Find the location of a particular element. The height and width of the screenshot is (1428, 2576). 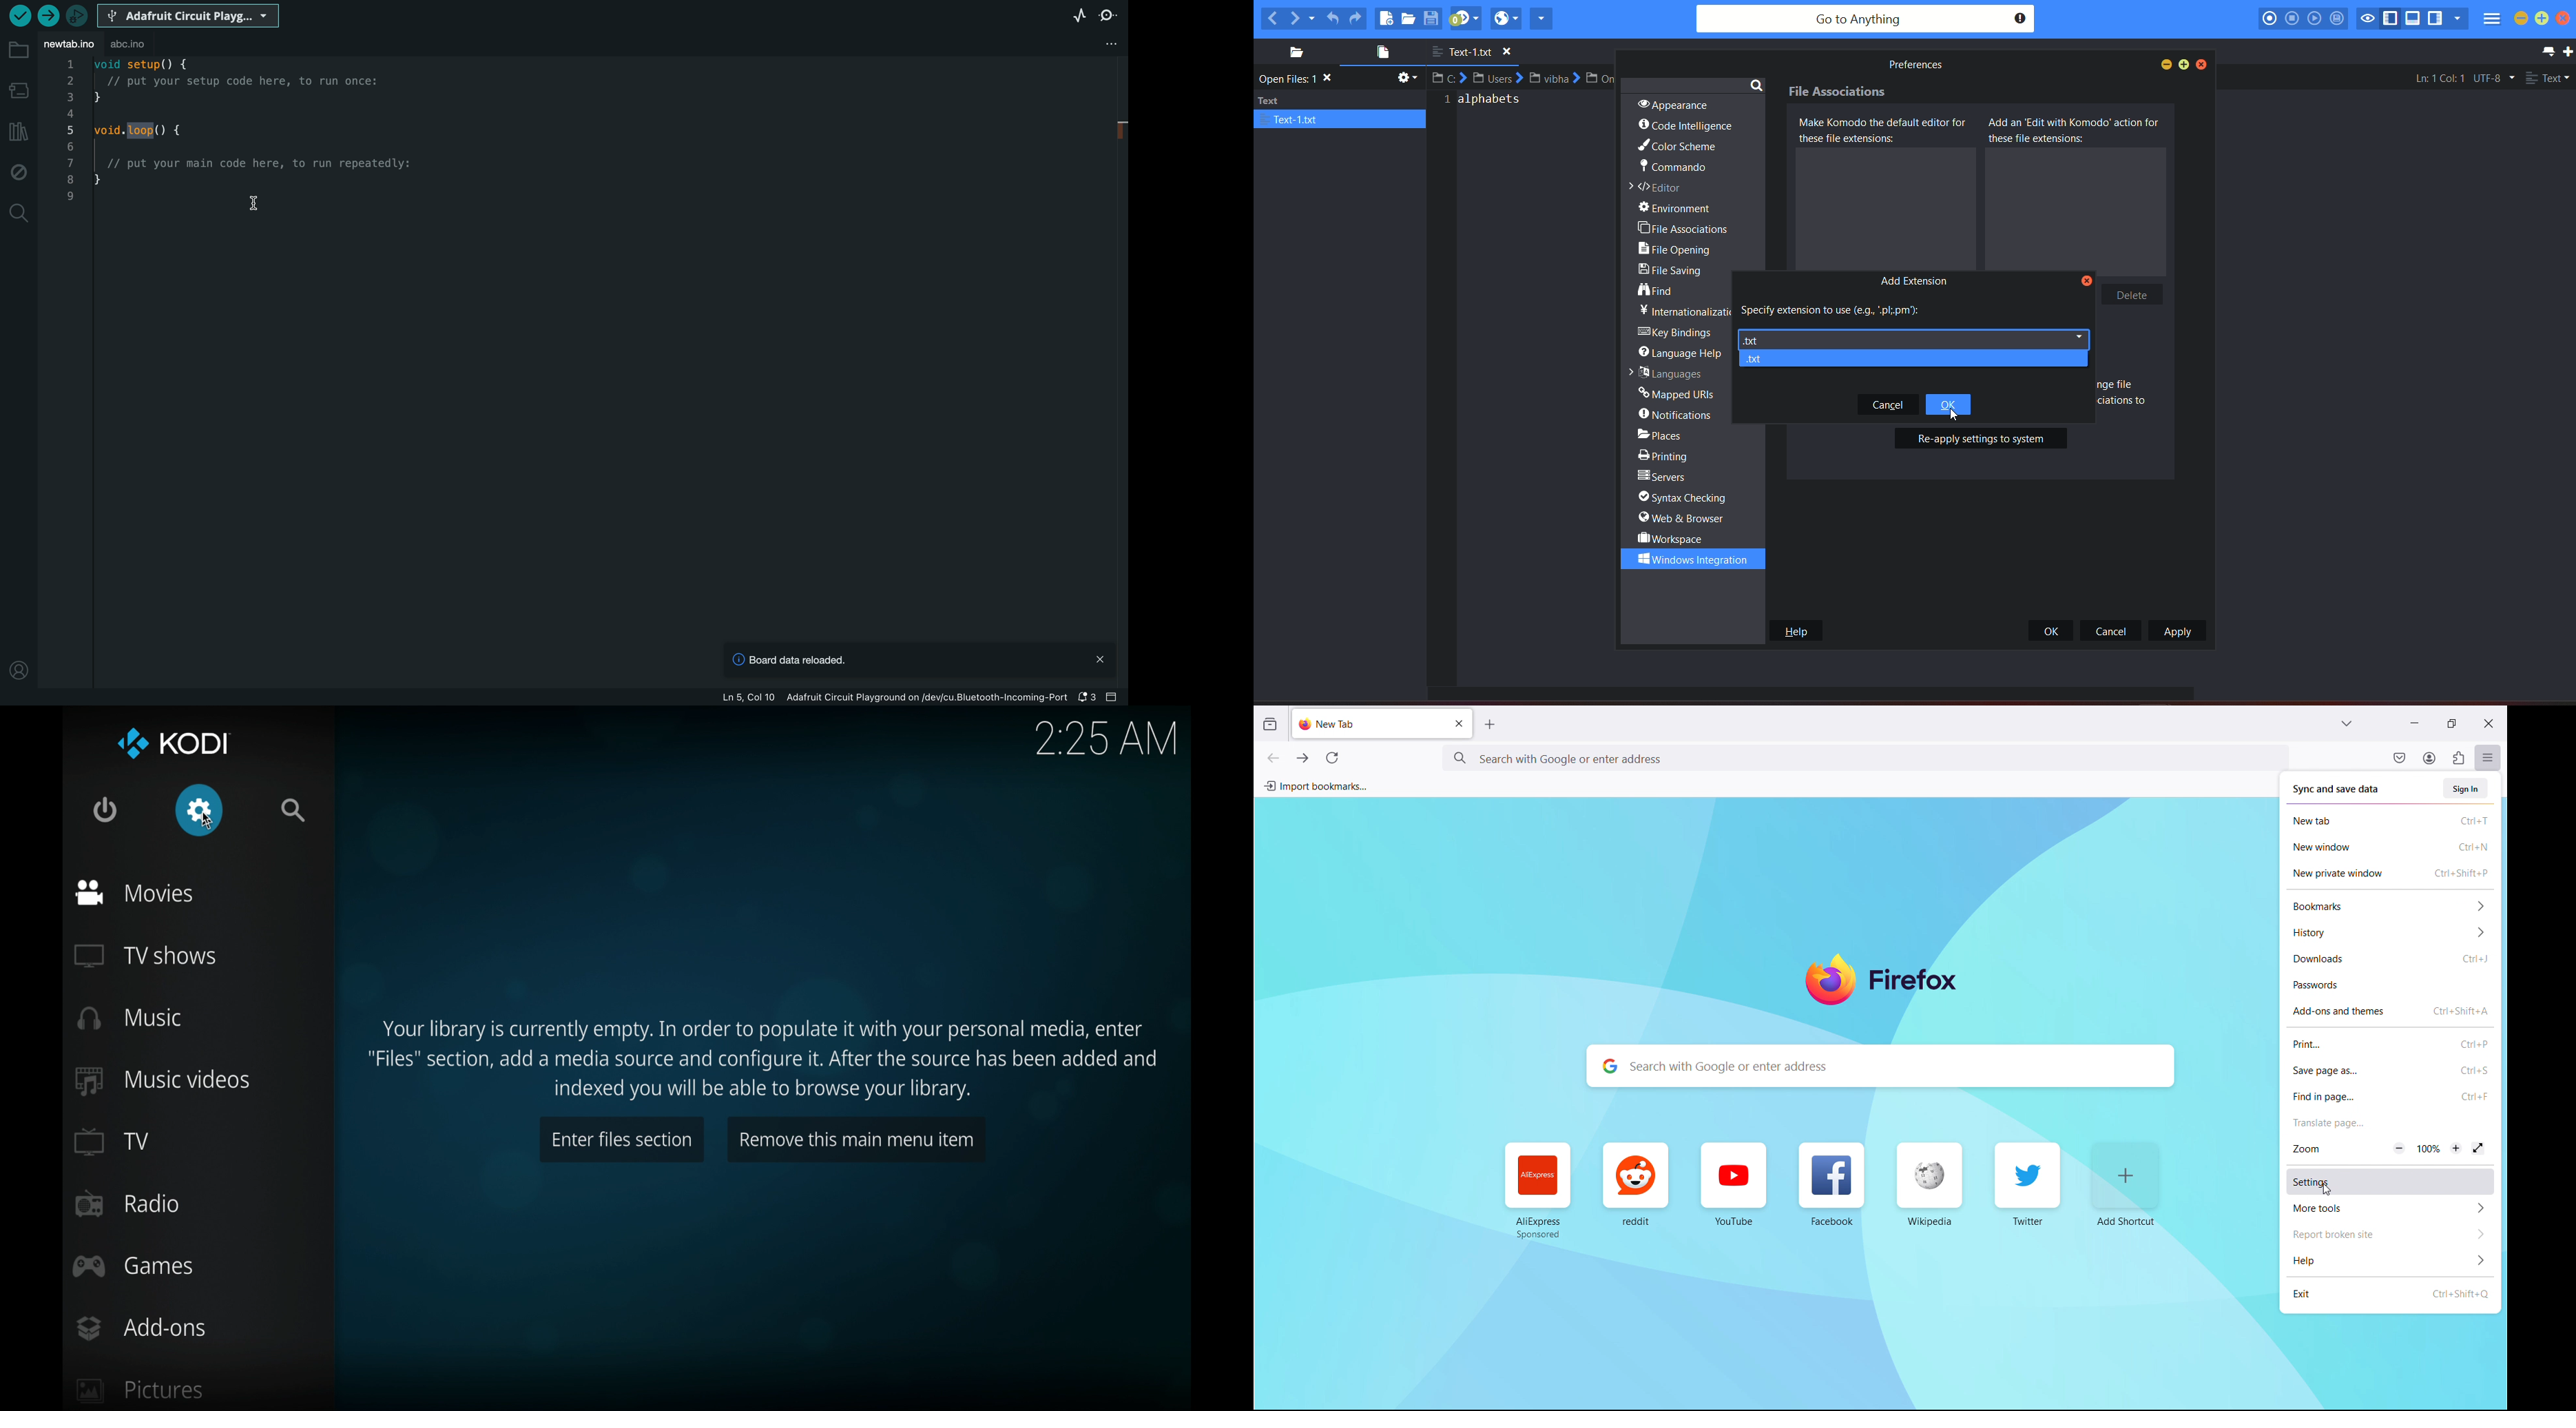

settings is located at coordinates (199, 811).